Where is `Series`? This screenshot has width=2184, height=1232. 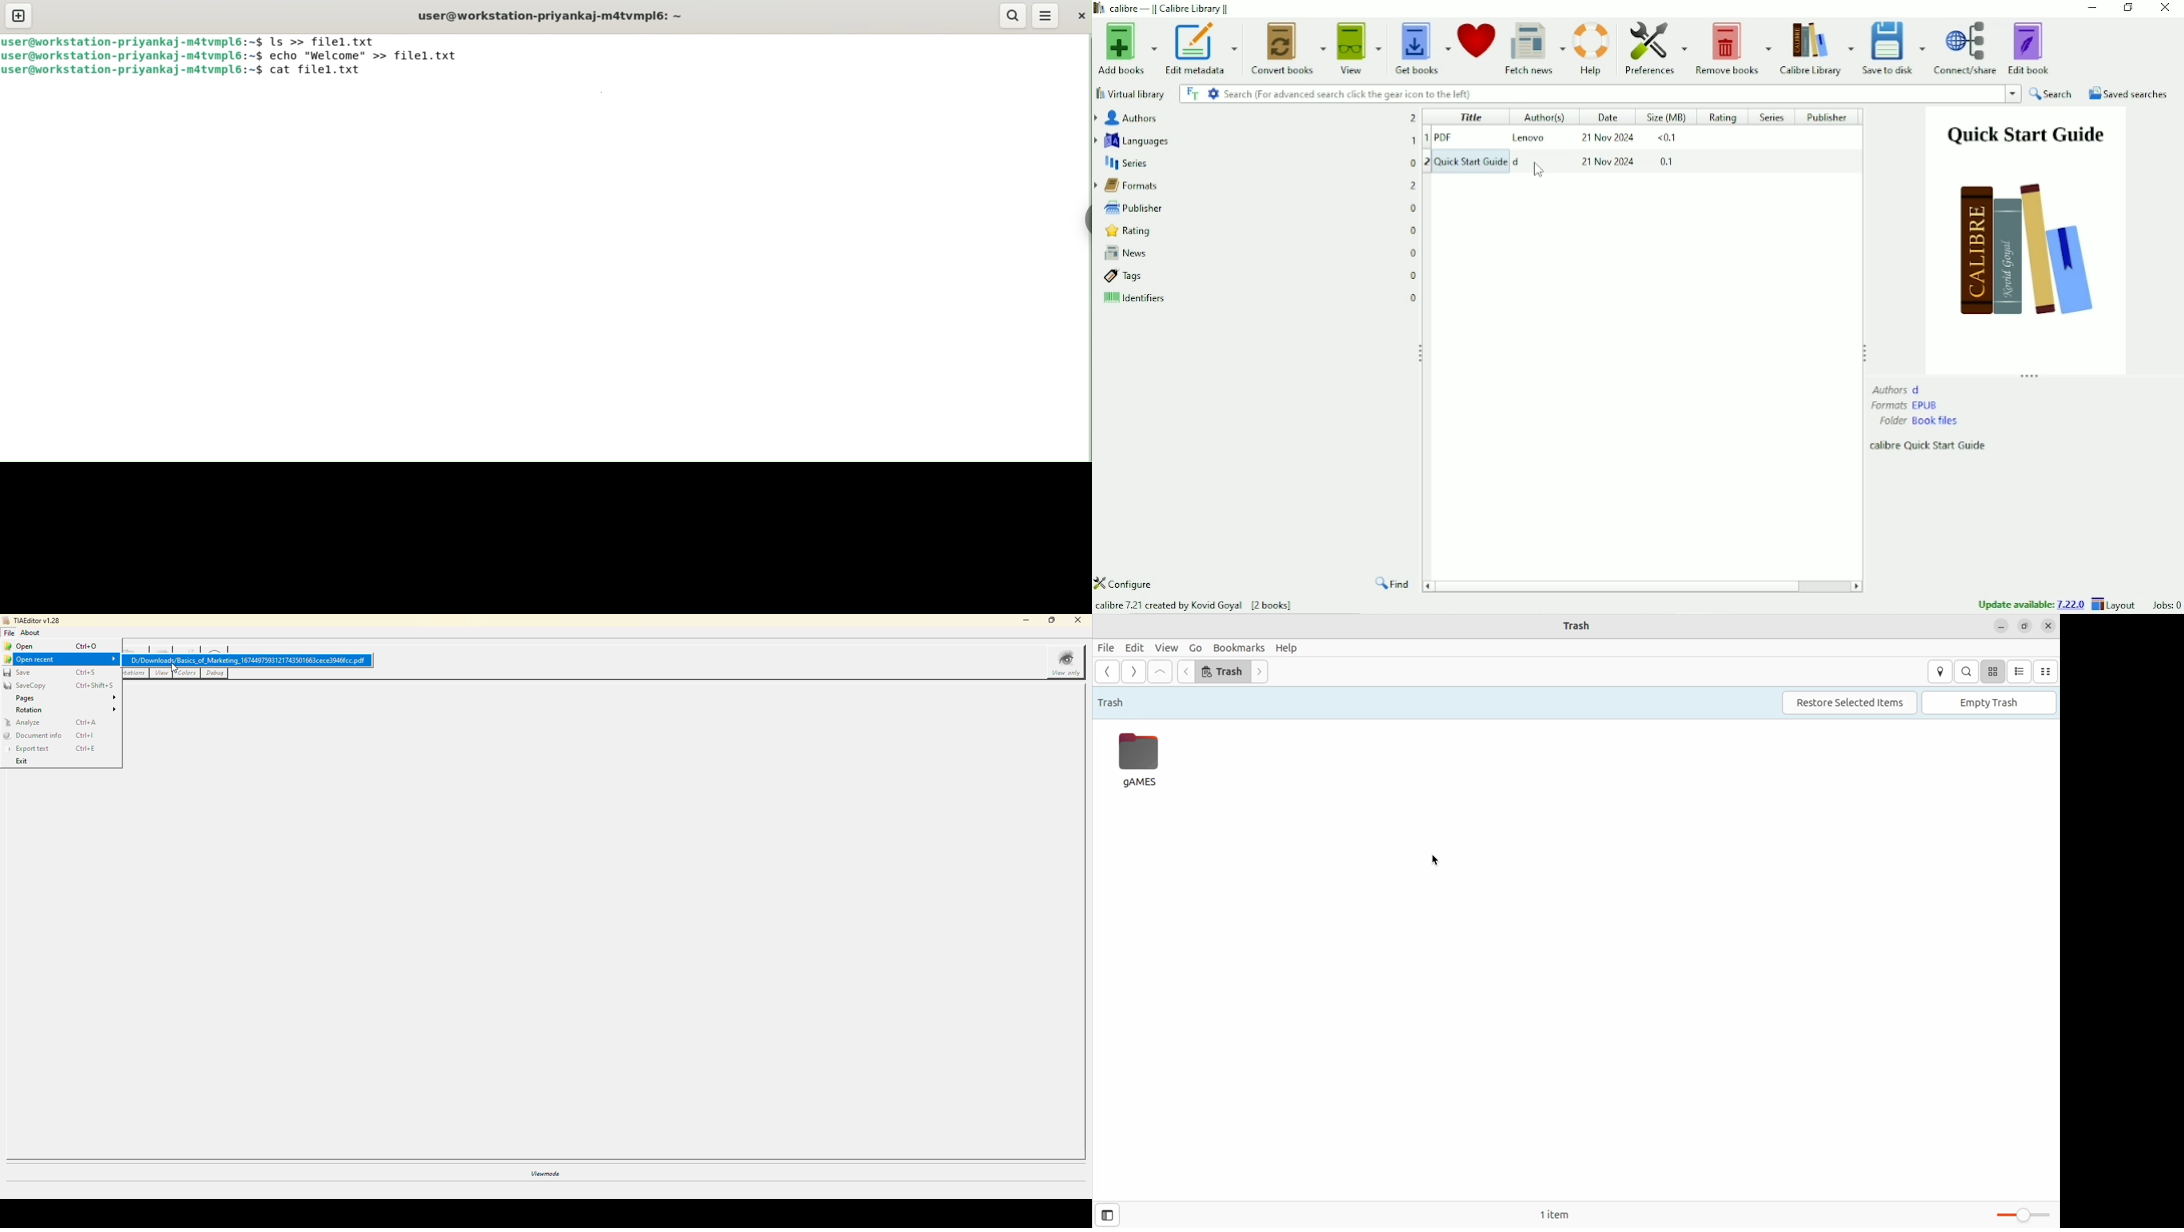 Series is located at coordinates (1256, 162).